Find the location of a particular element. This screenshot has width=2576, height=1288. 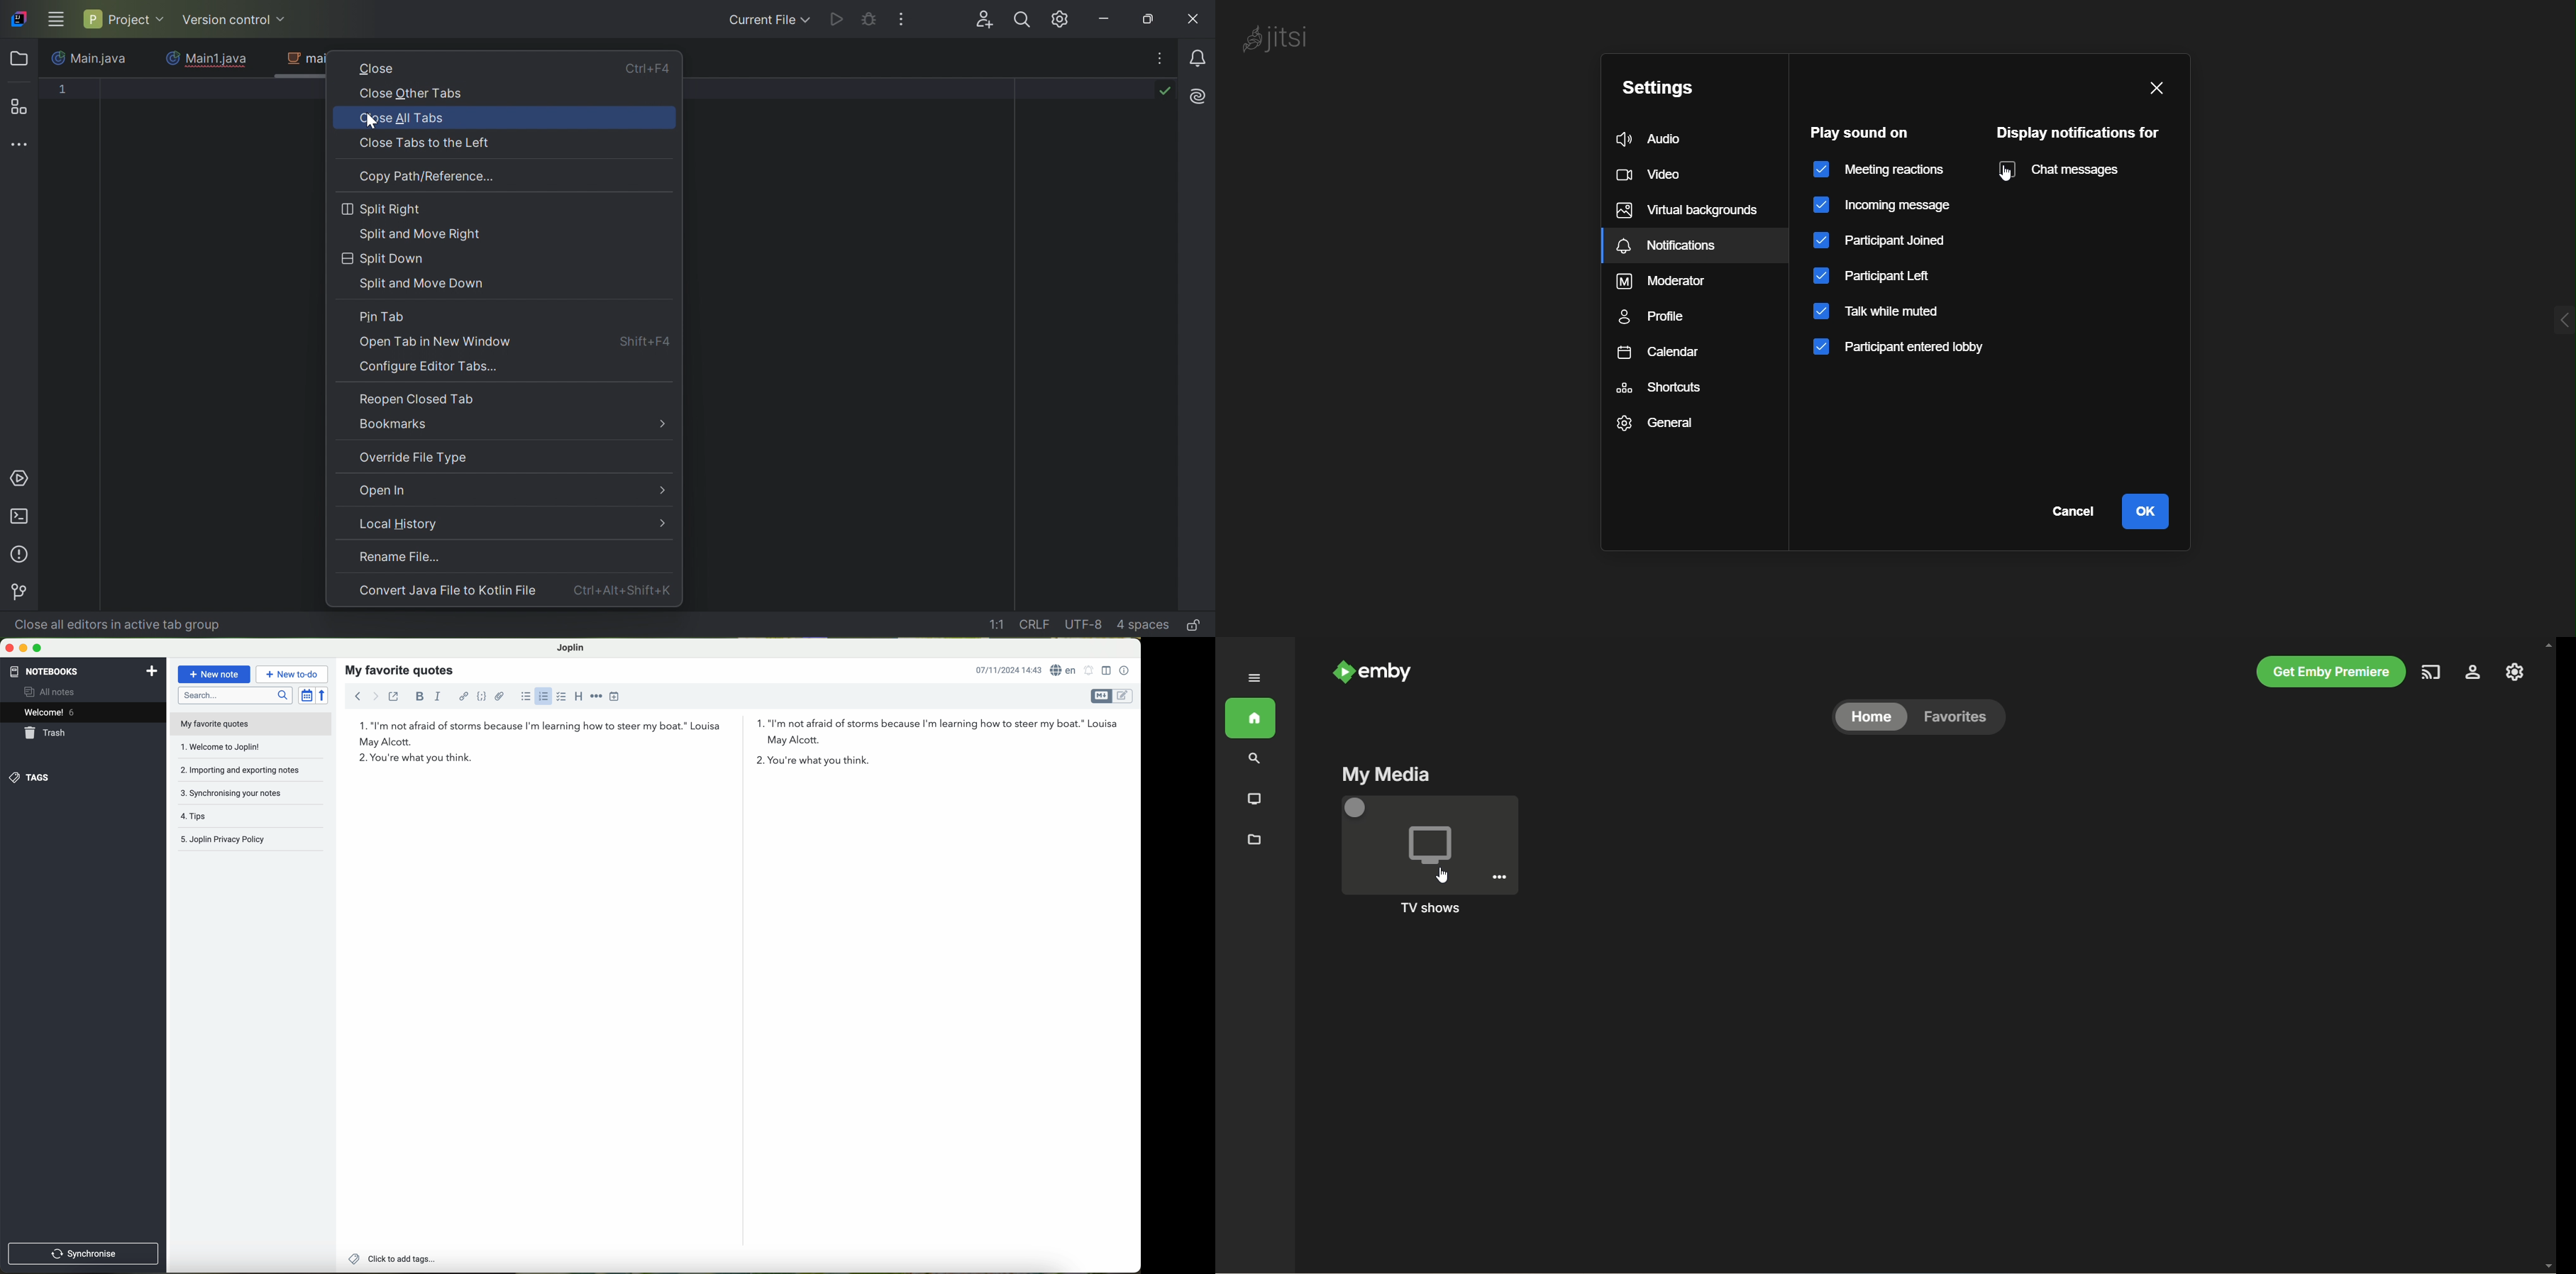

welcome to joplin is located at coordinates (241, 748).